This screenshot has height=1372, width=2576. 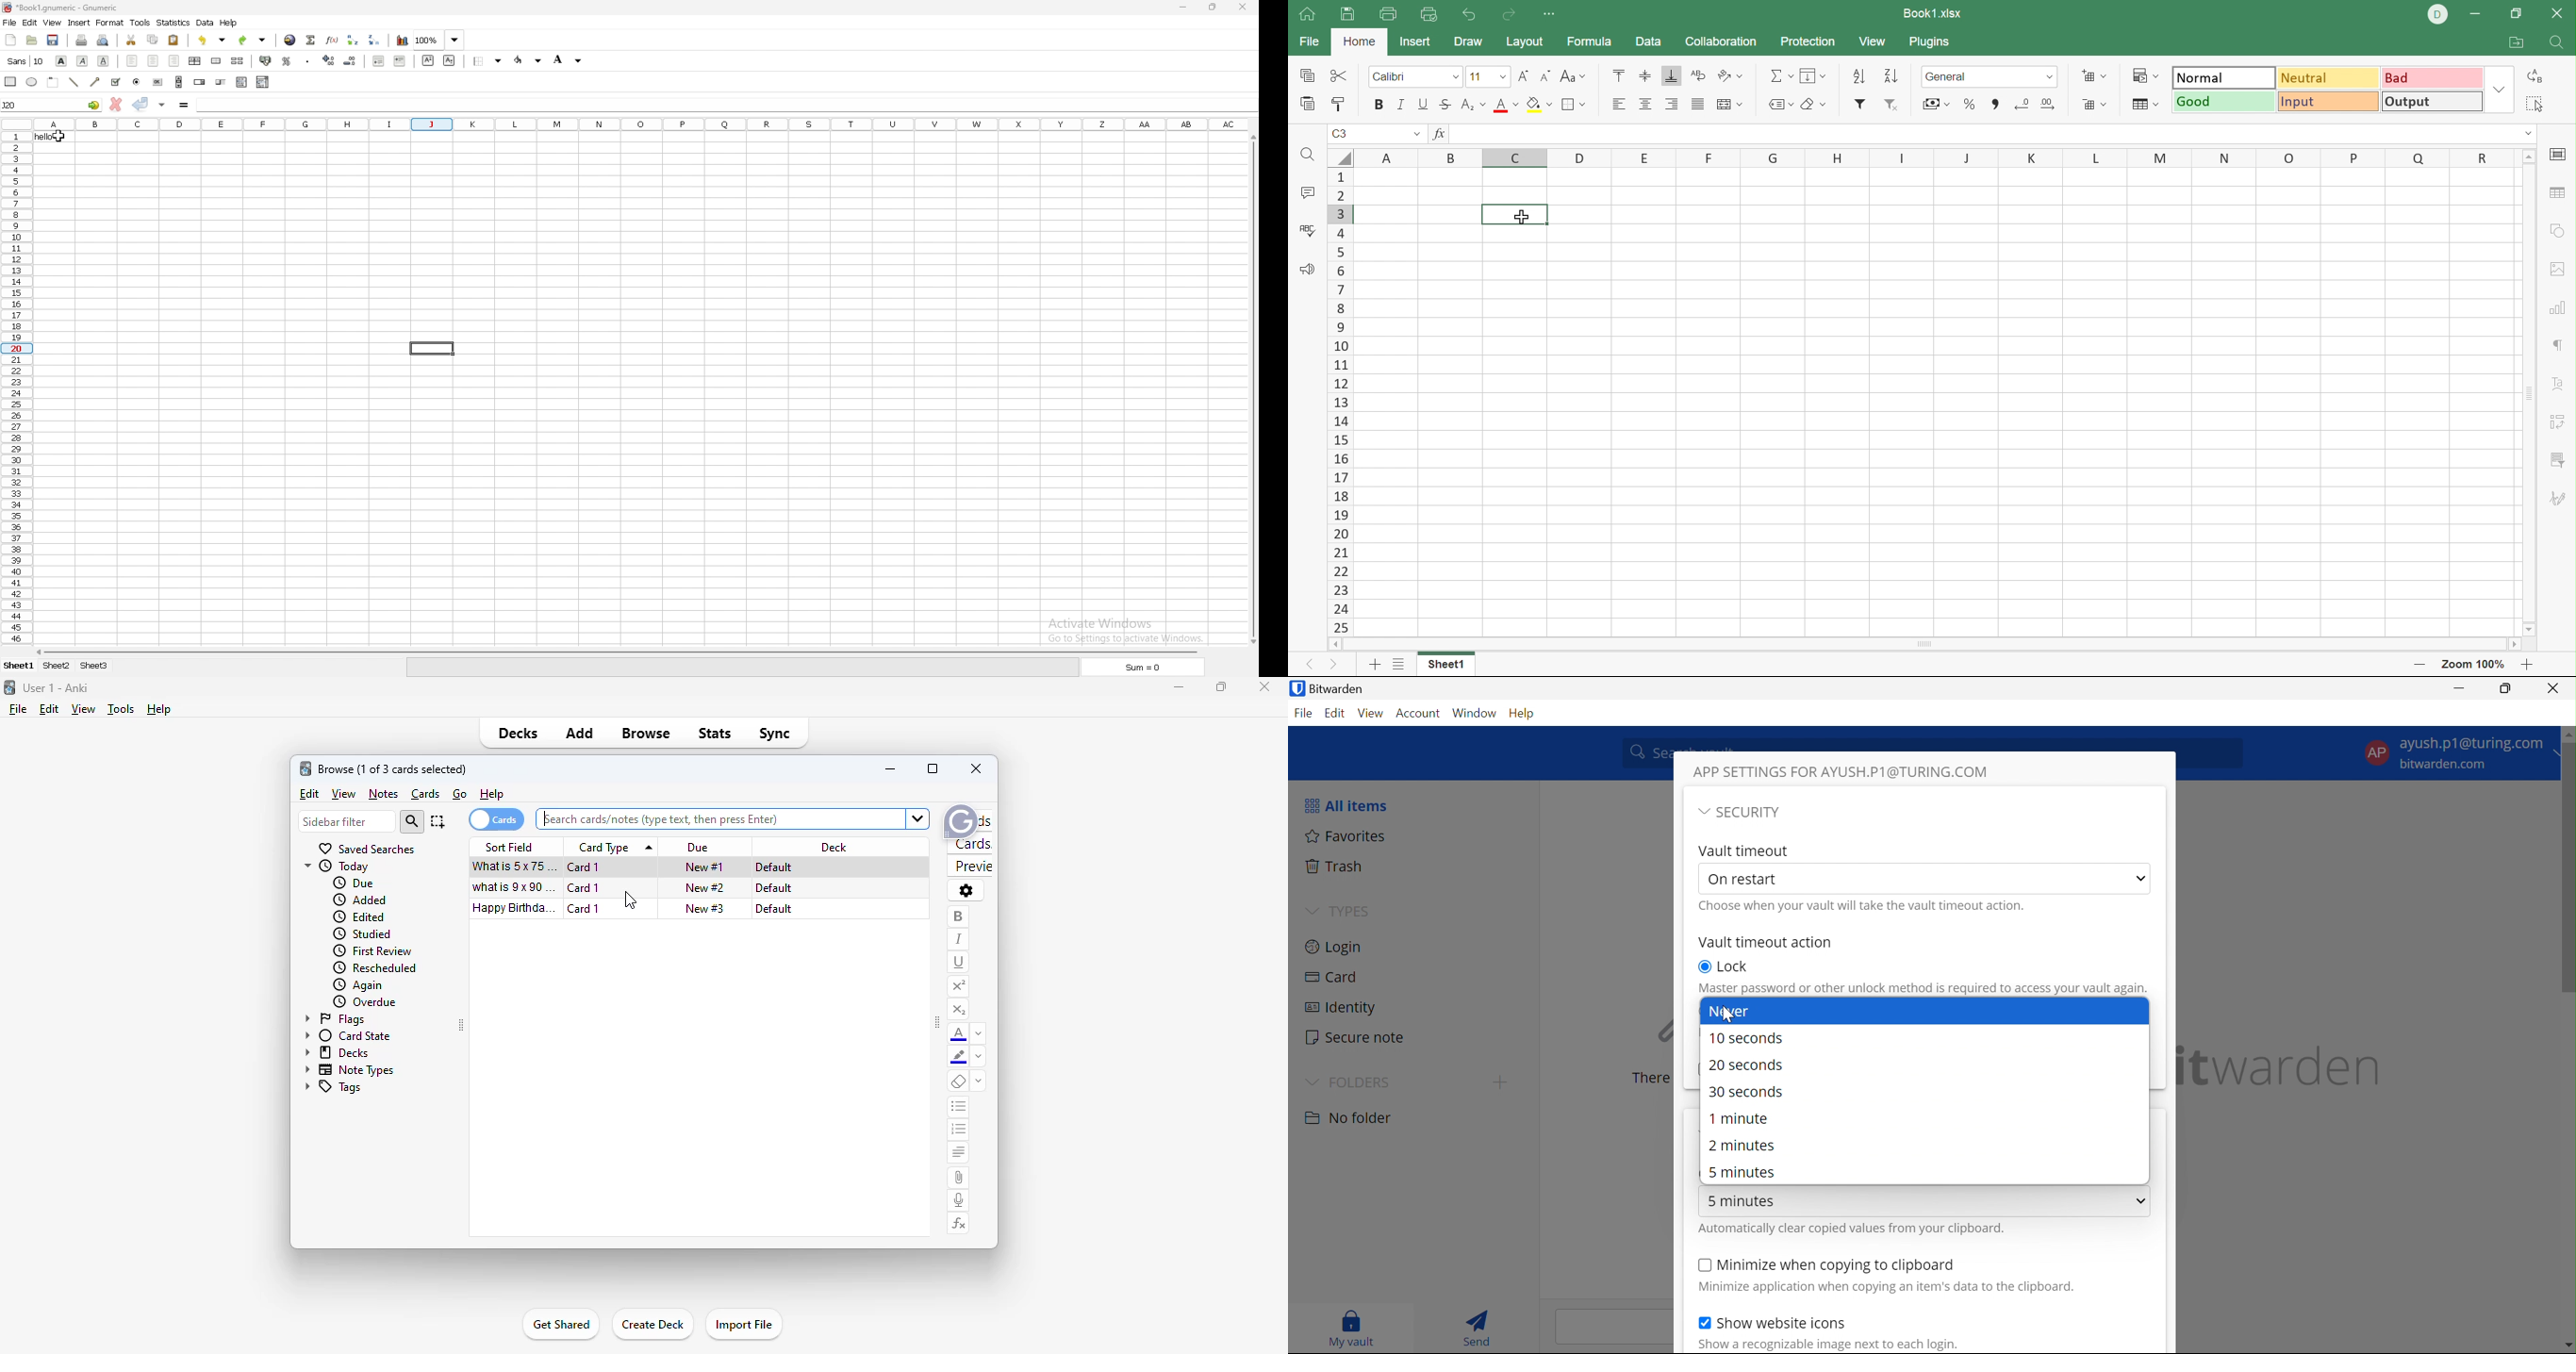 I want to click on record audio, so click(x=959, y=1200).